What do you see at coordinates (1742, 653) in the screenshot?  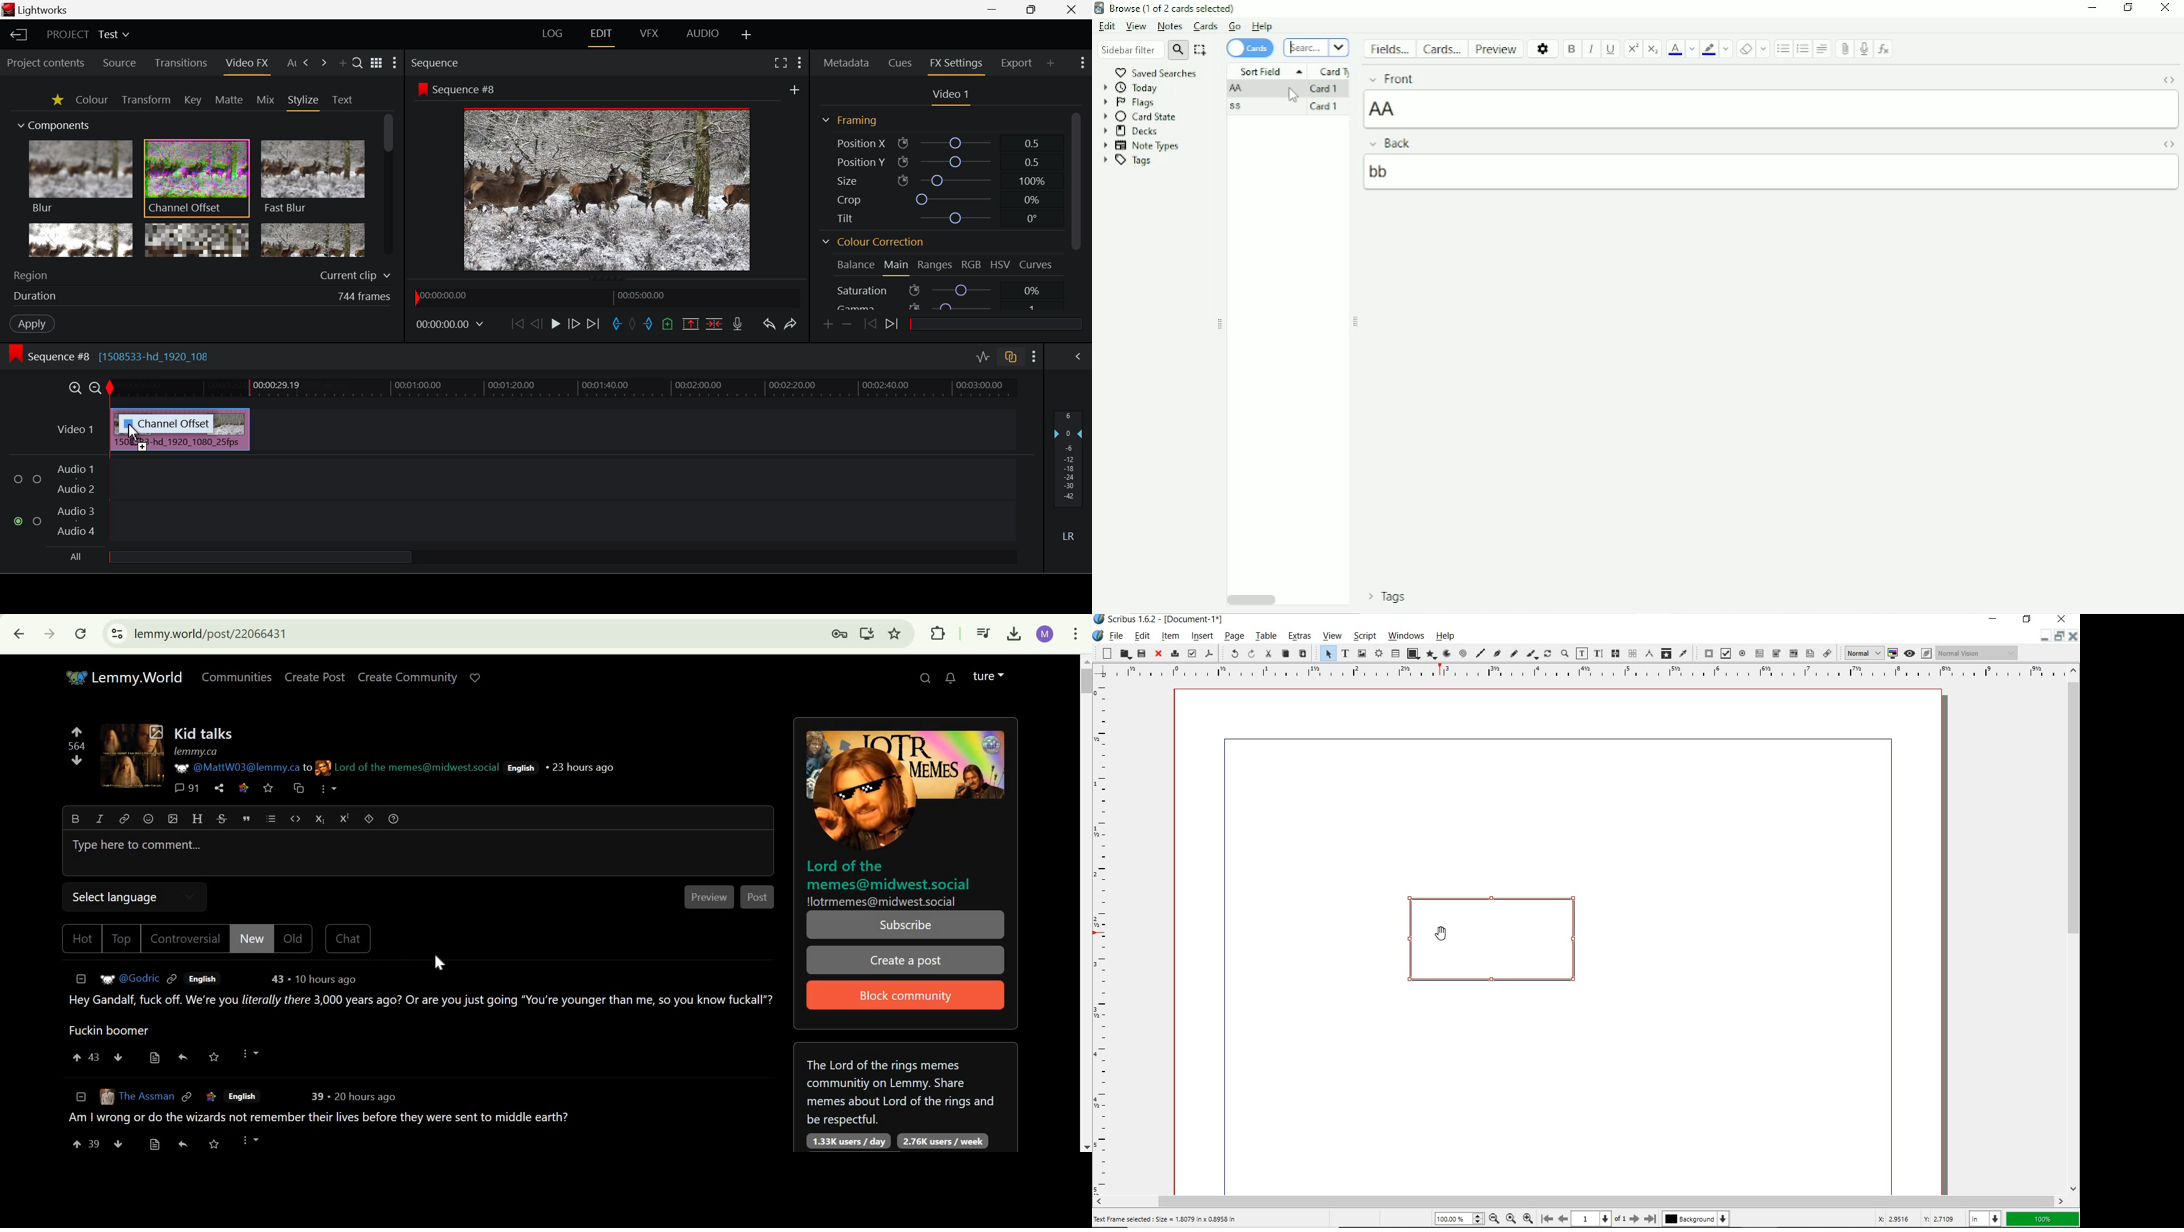 I see `pdf radio button` at bounding box center [1742, 653].